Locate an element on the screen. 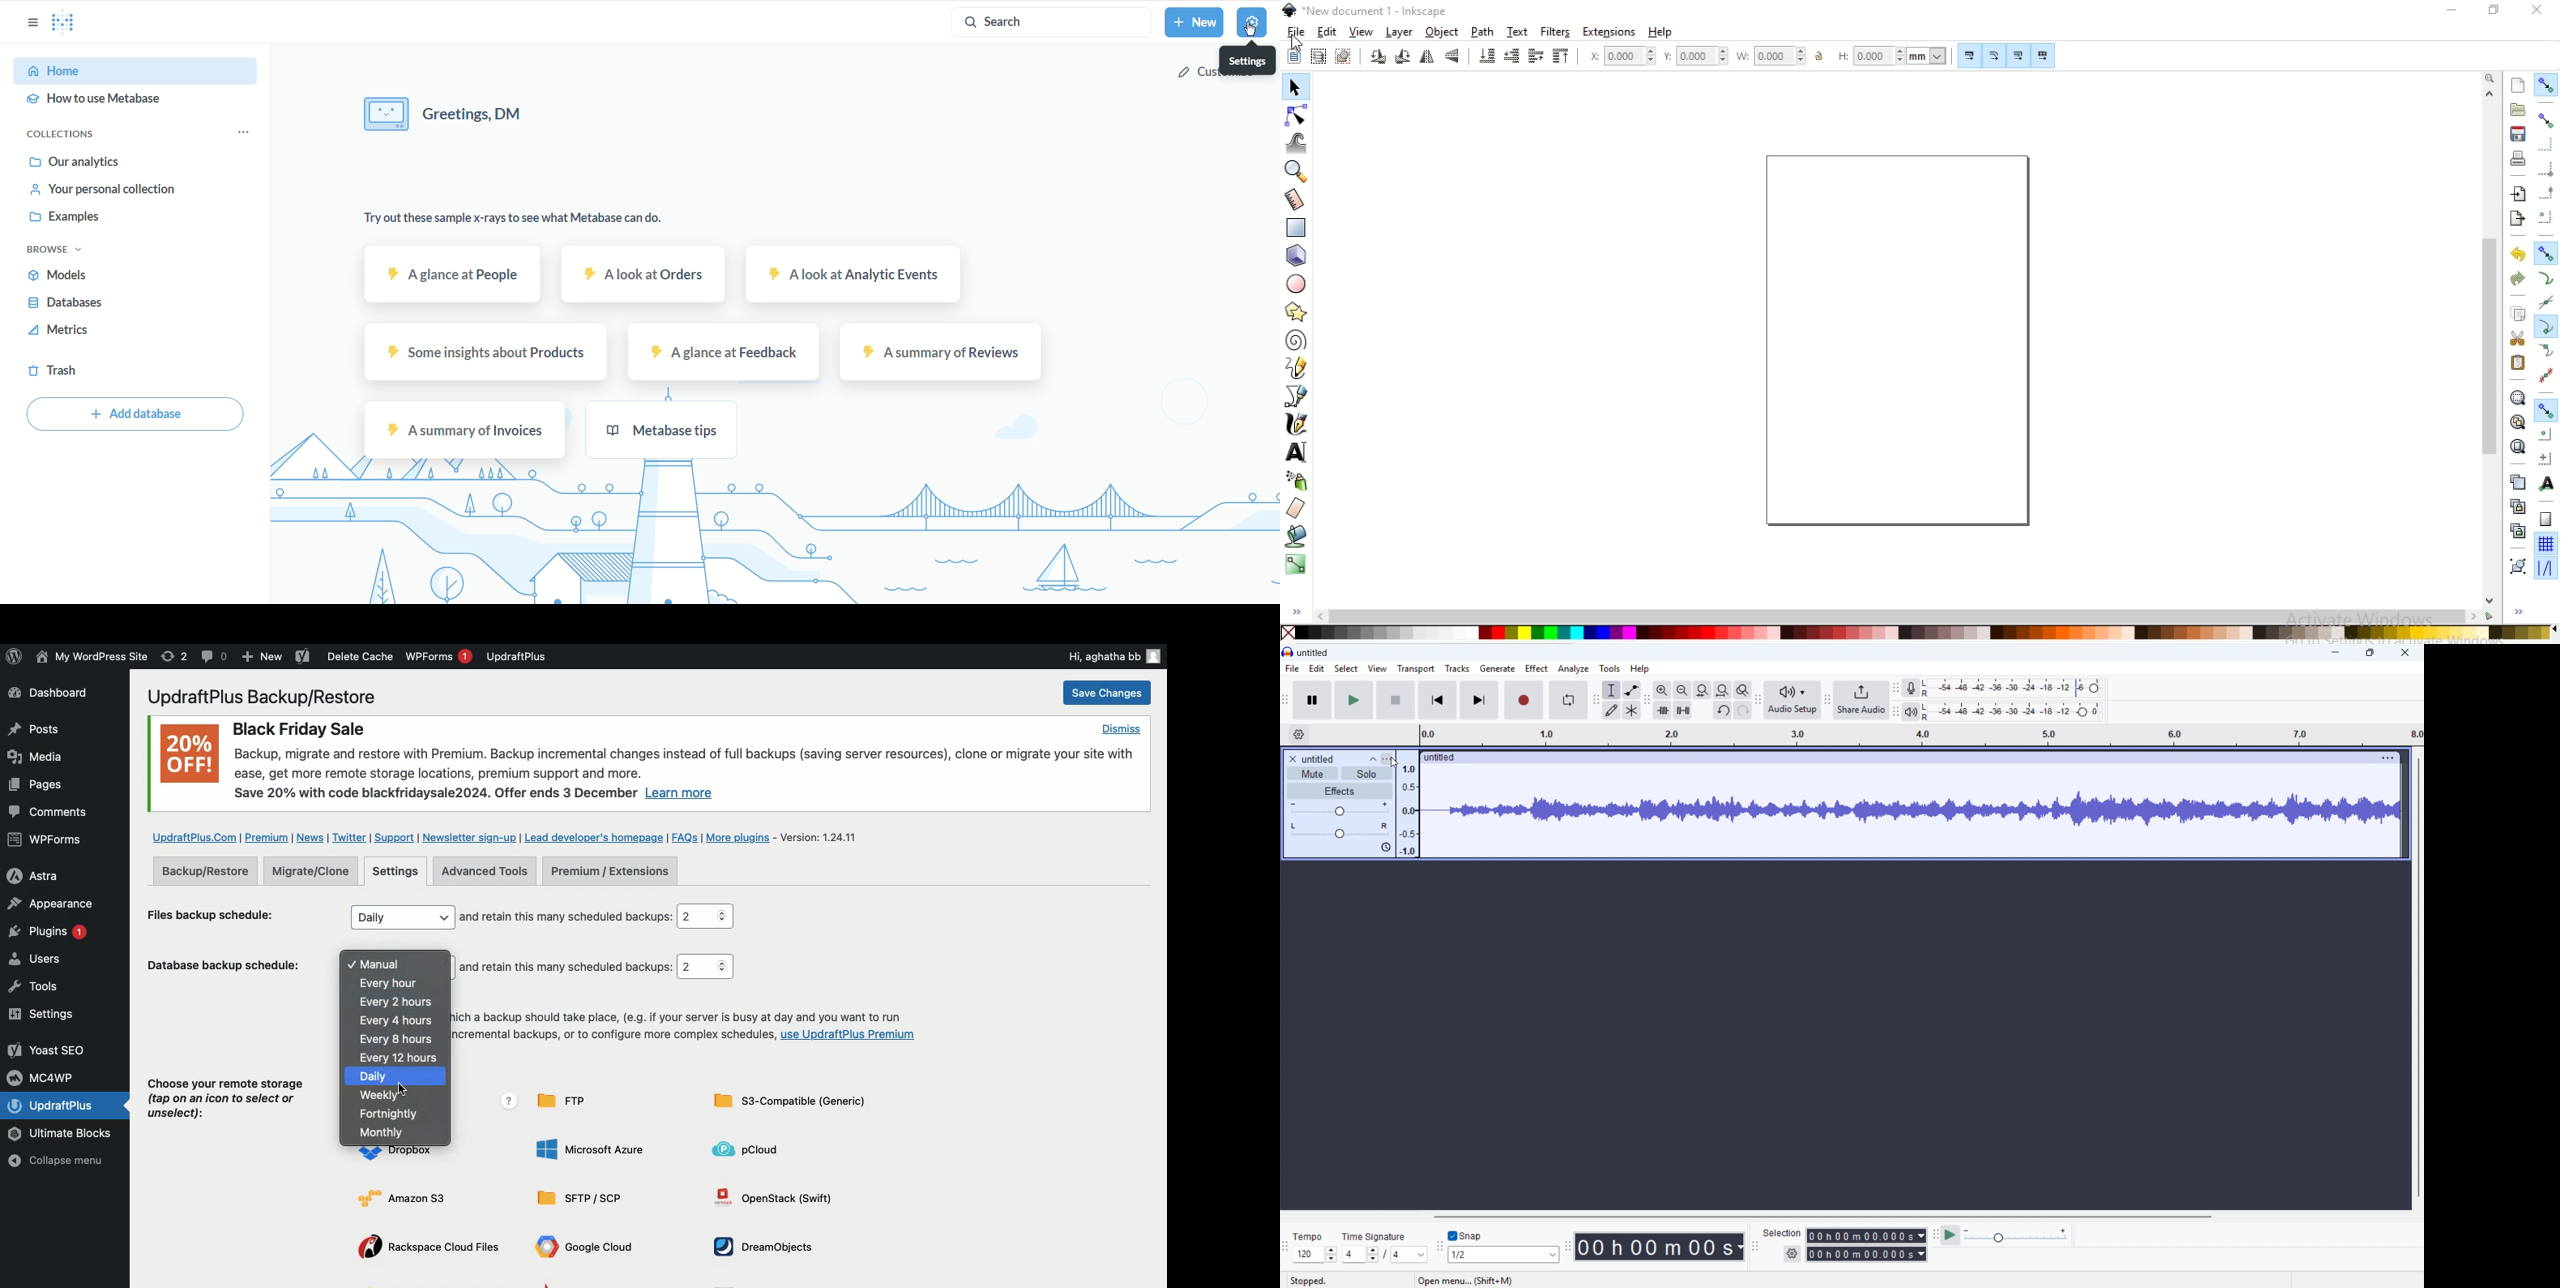  Tracks  is located at coordinates (1458, 668).